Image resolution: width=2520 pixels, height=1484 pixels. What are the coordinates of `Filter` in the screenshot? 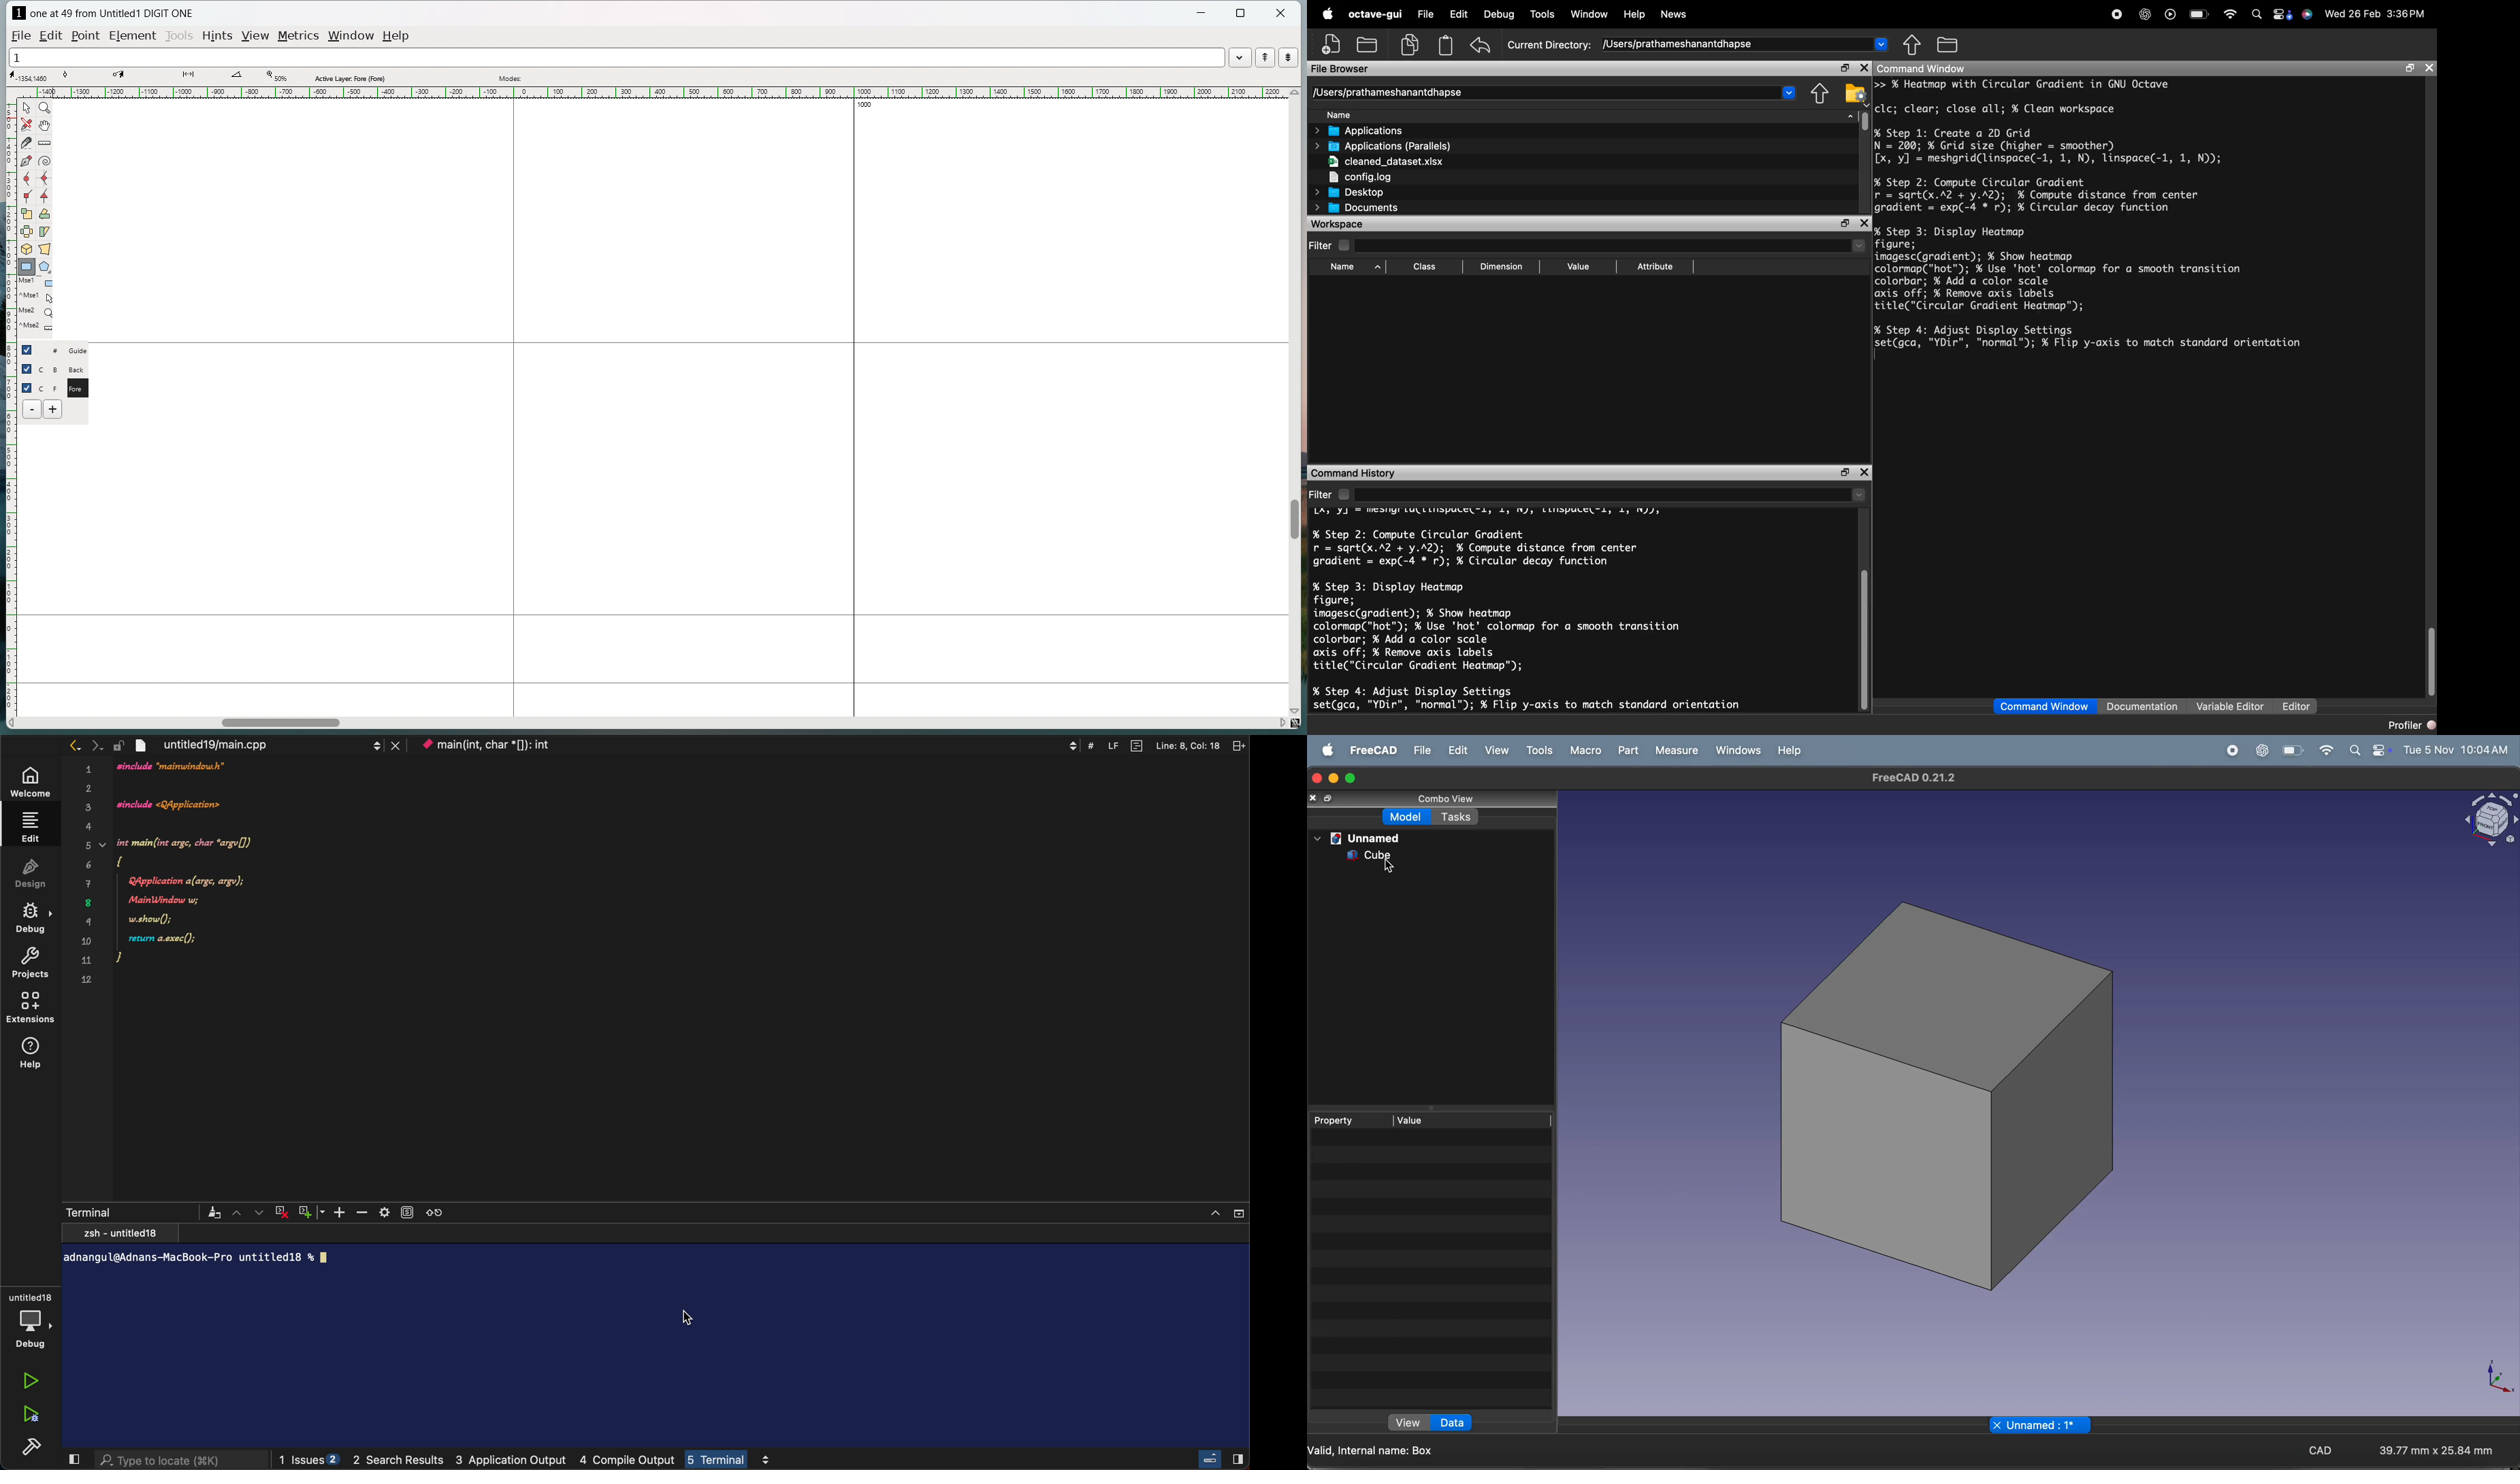 It's located at (1330, 494).